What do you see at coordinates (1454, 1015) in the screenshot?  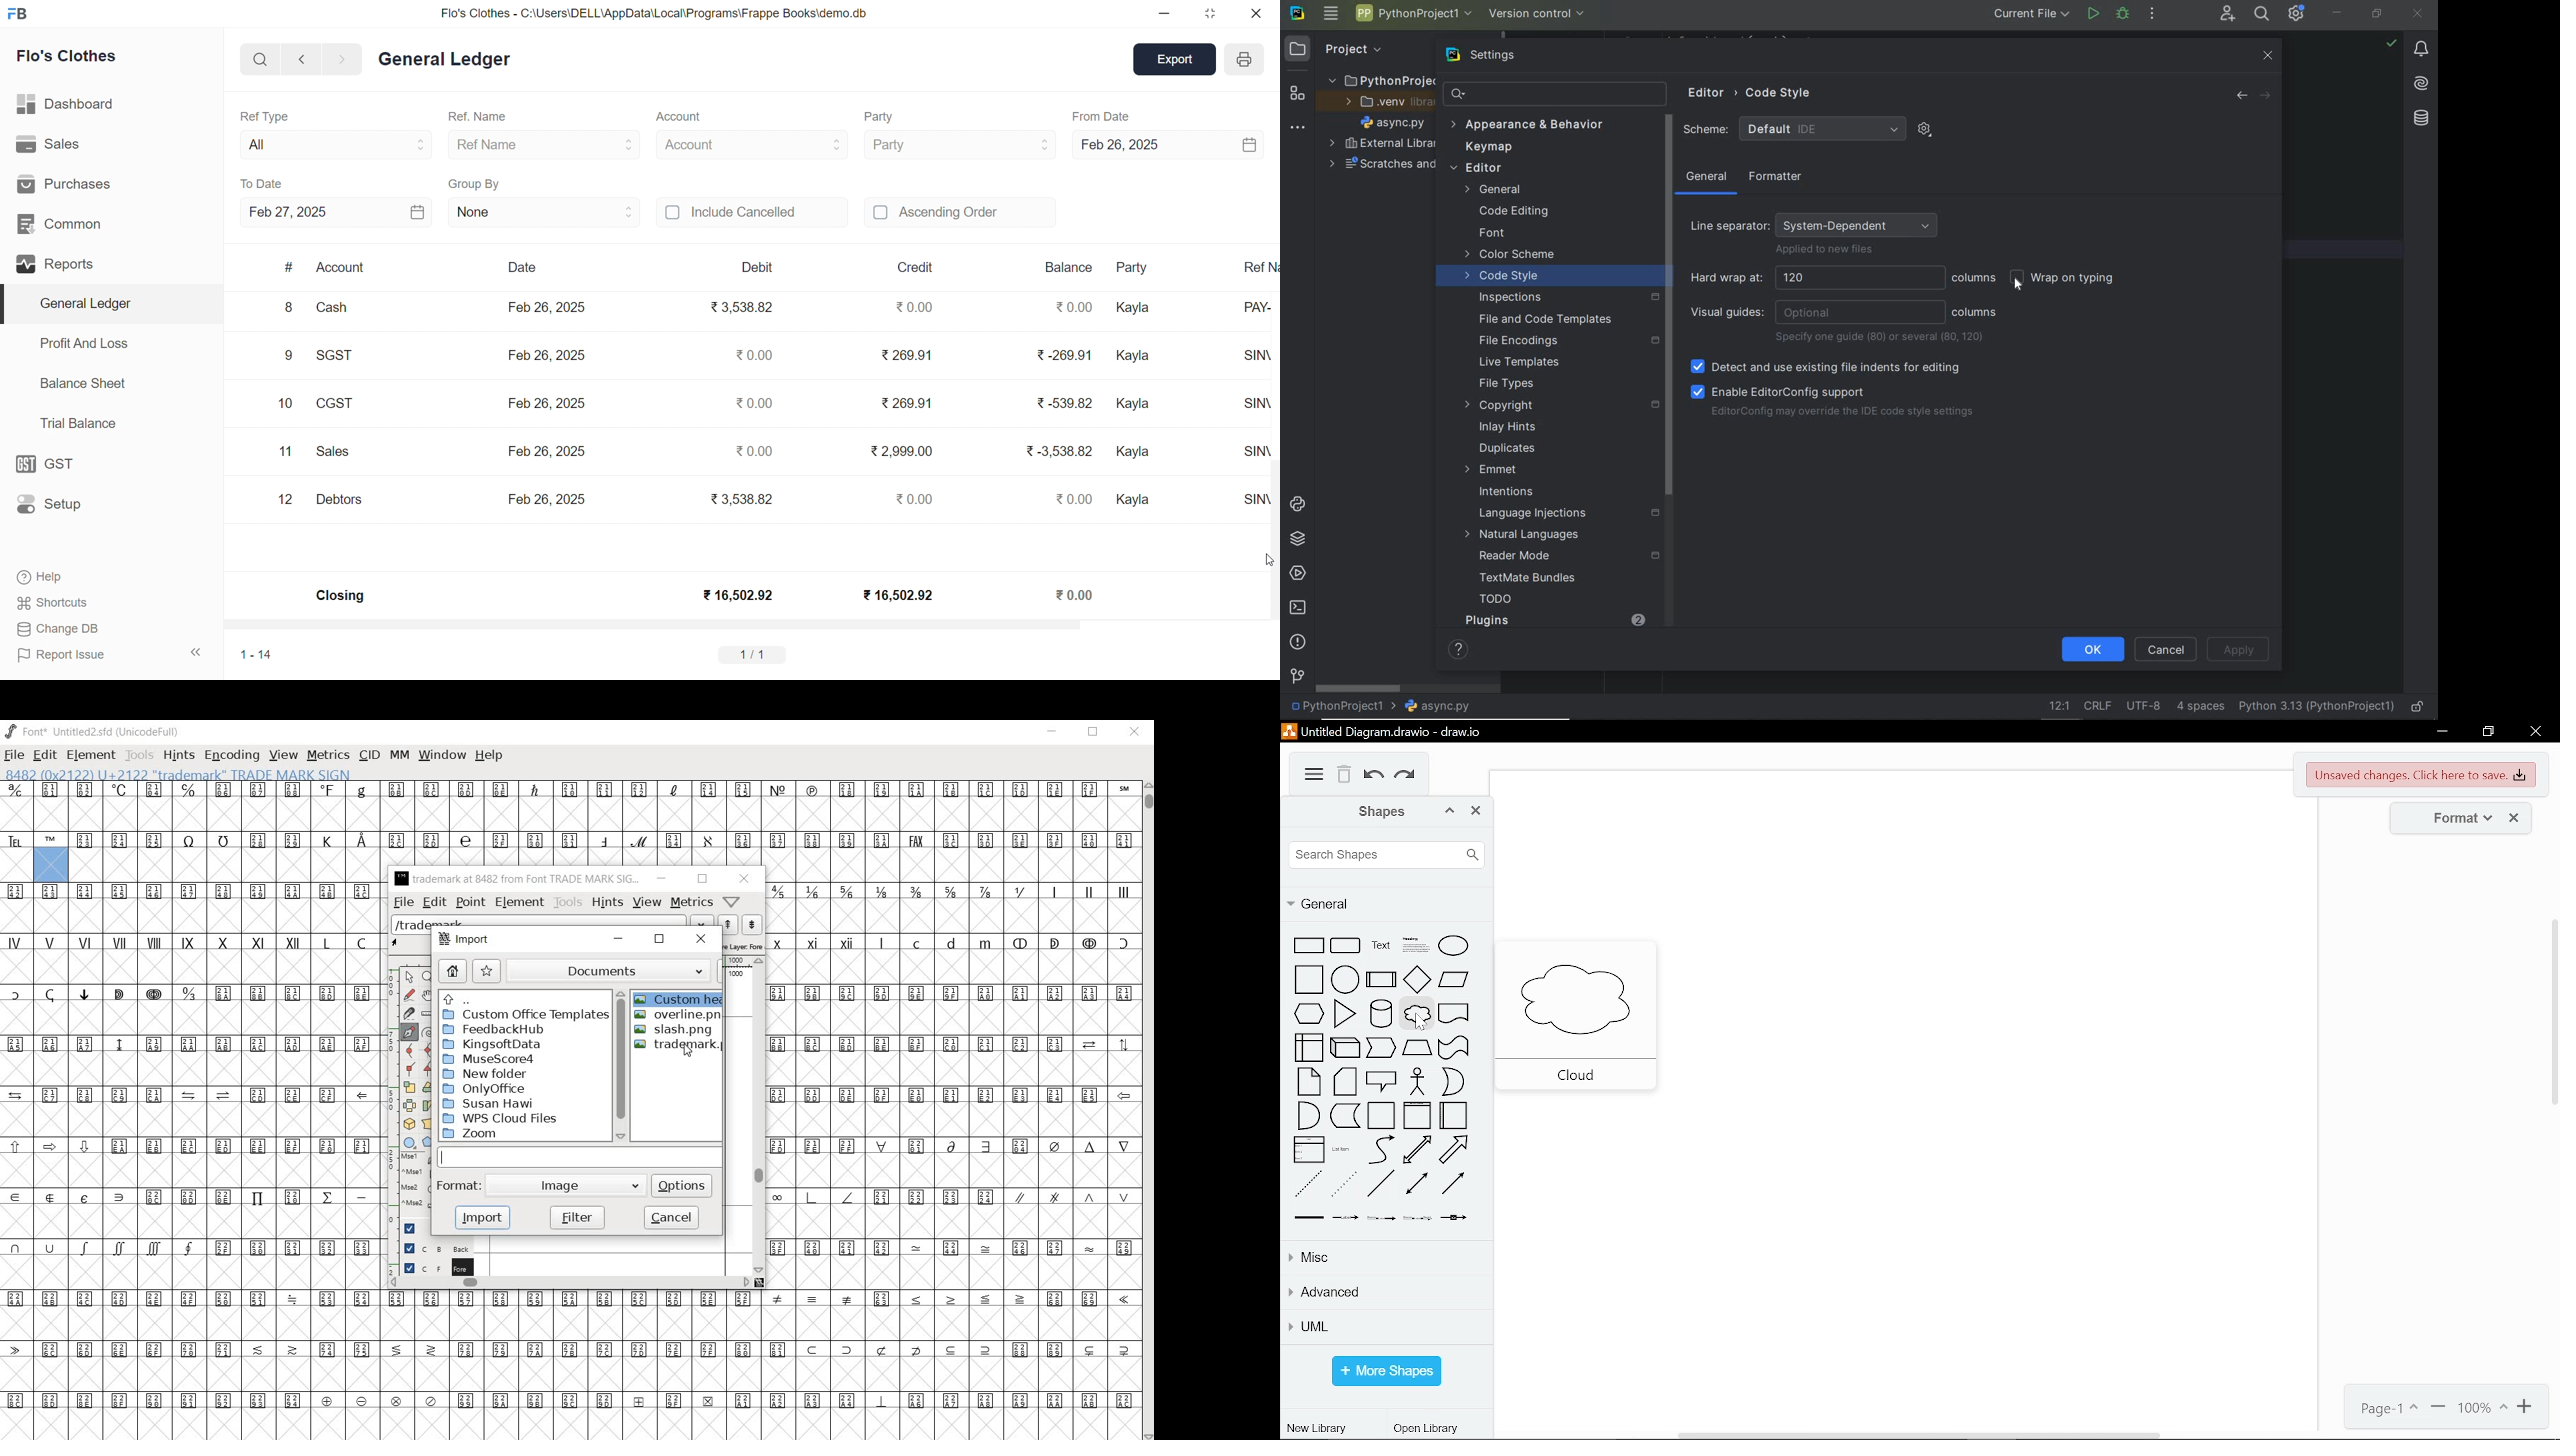 I see `document` at bounding box center [1454, 1015].